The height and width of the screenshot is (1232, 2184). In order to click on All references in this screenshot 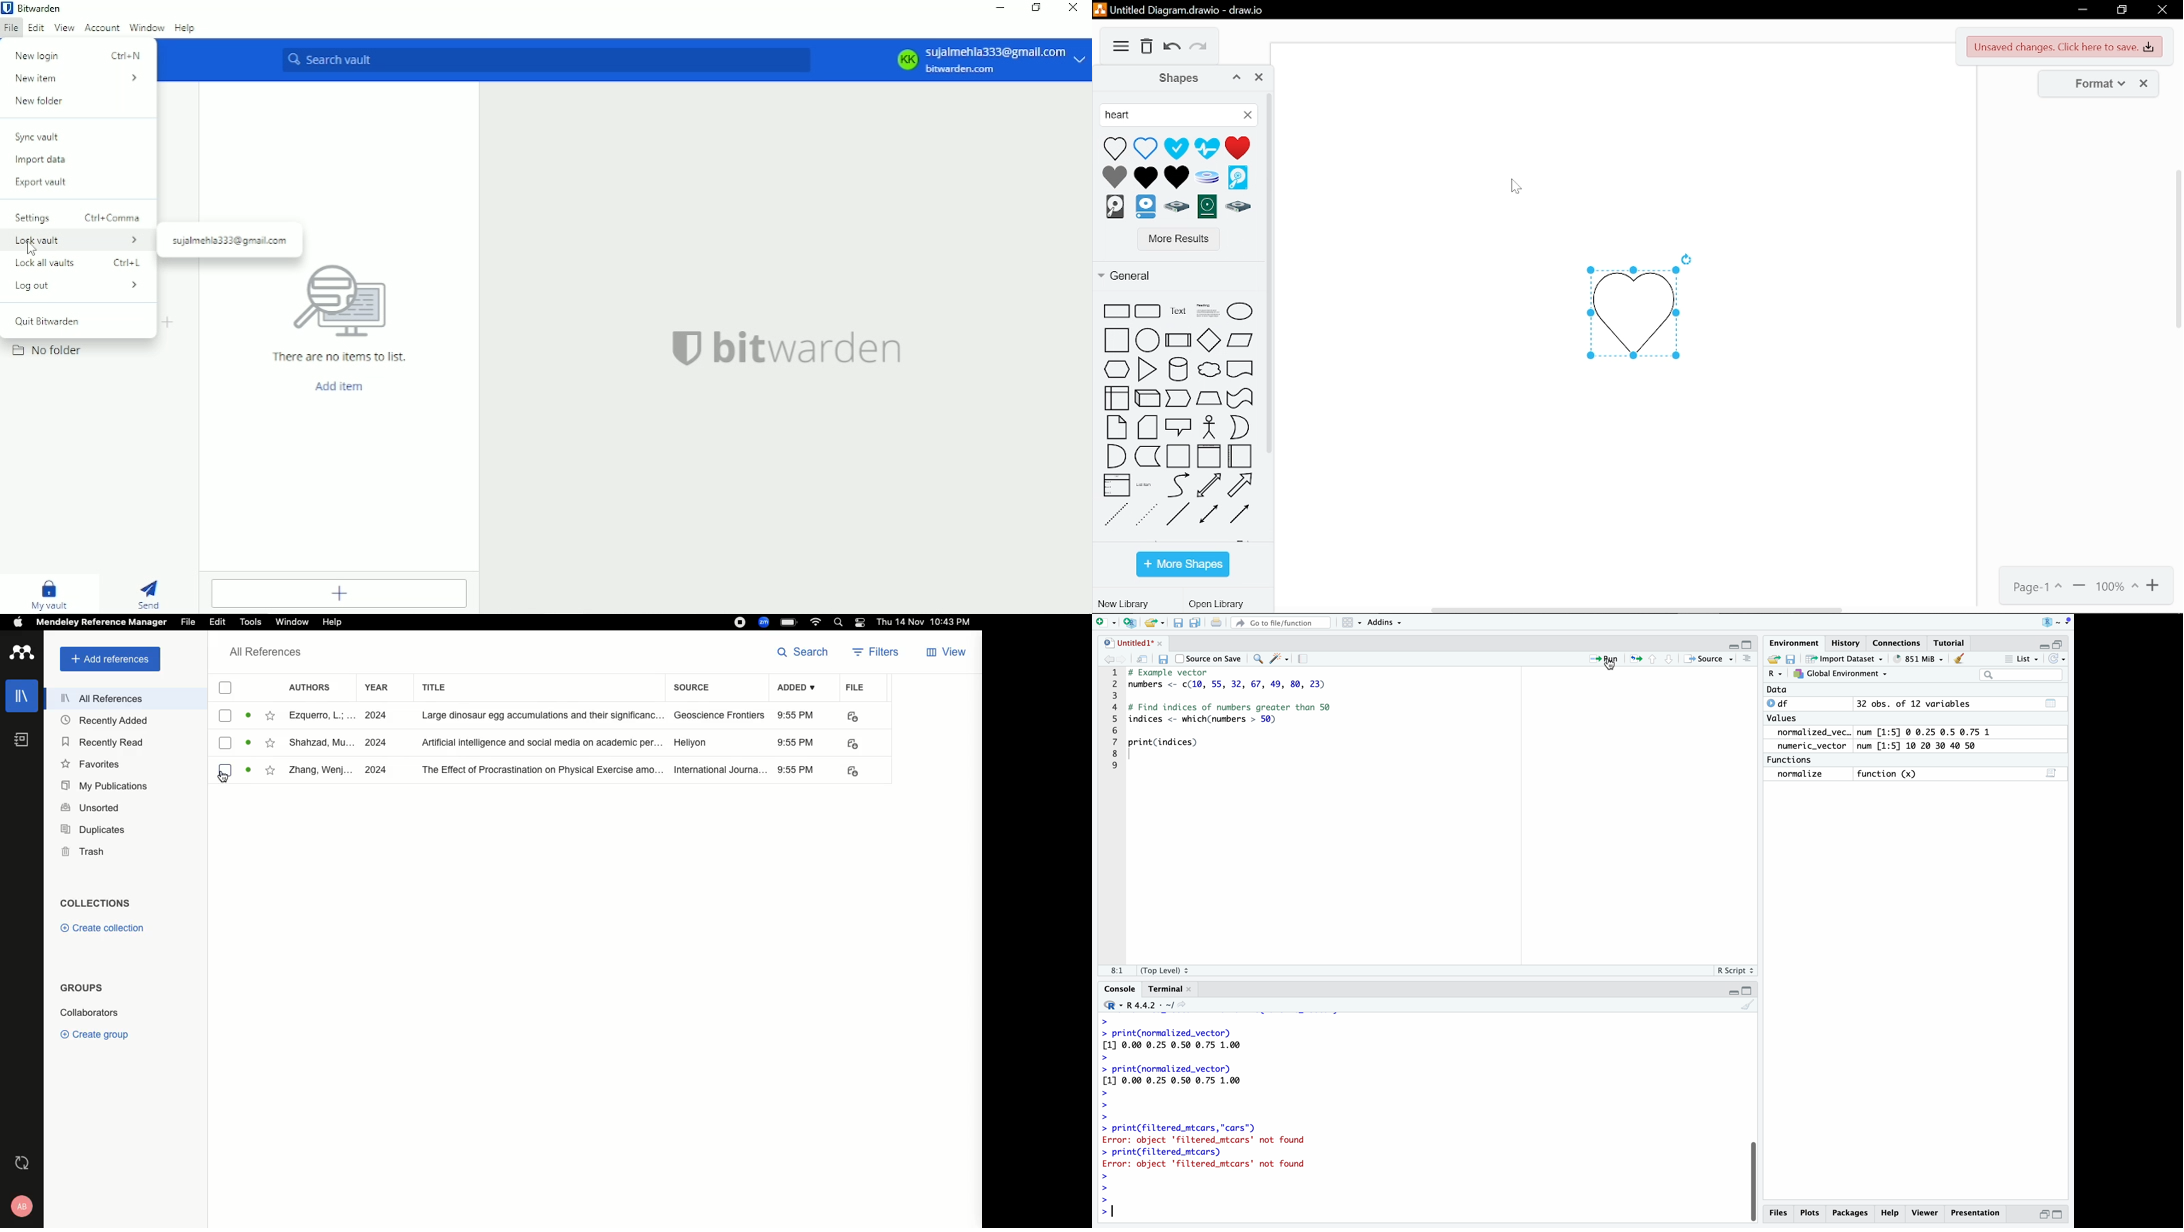, I will do `click(102, 701)`.